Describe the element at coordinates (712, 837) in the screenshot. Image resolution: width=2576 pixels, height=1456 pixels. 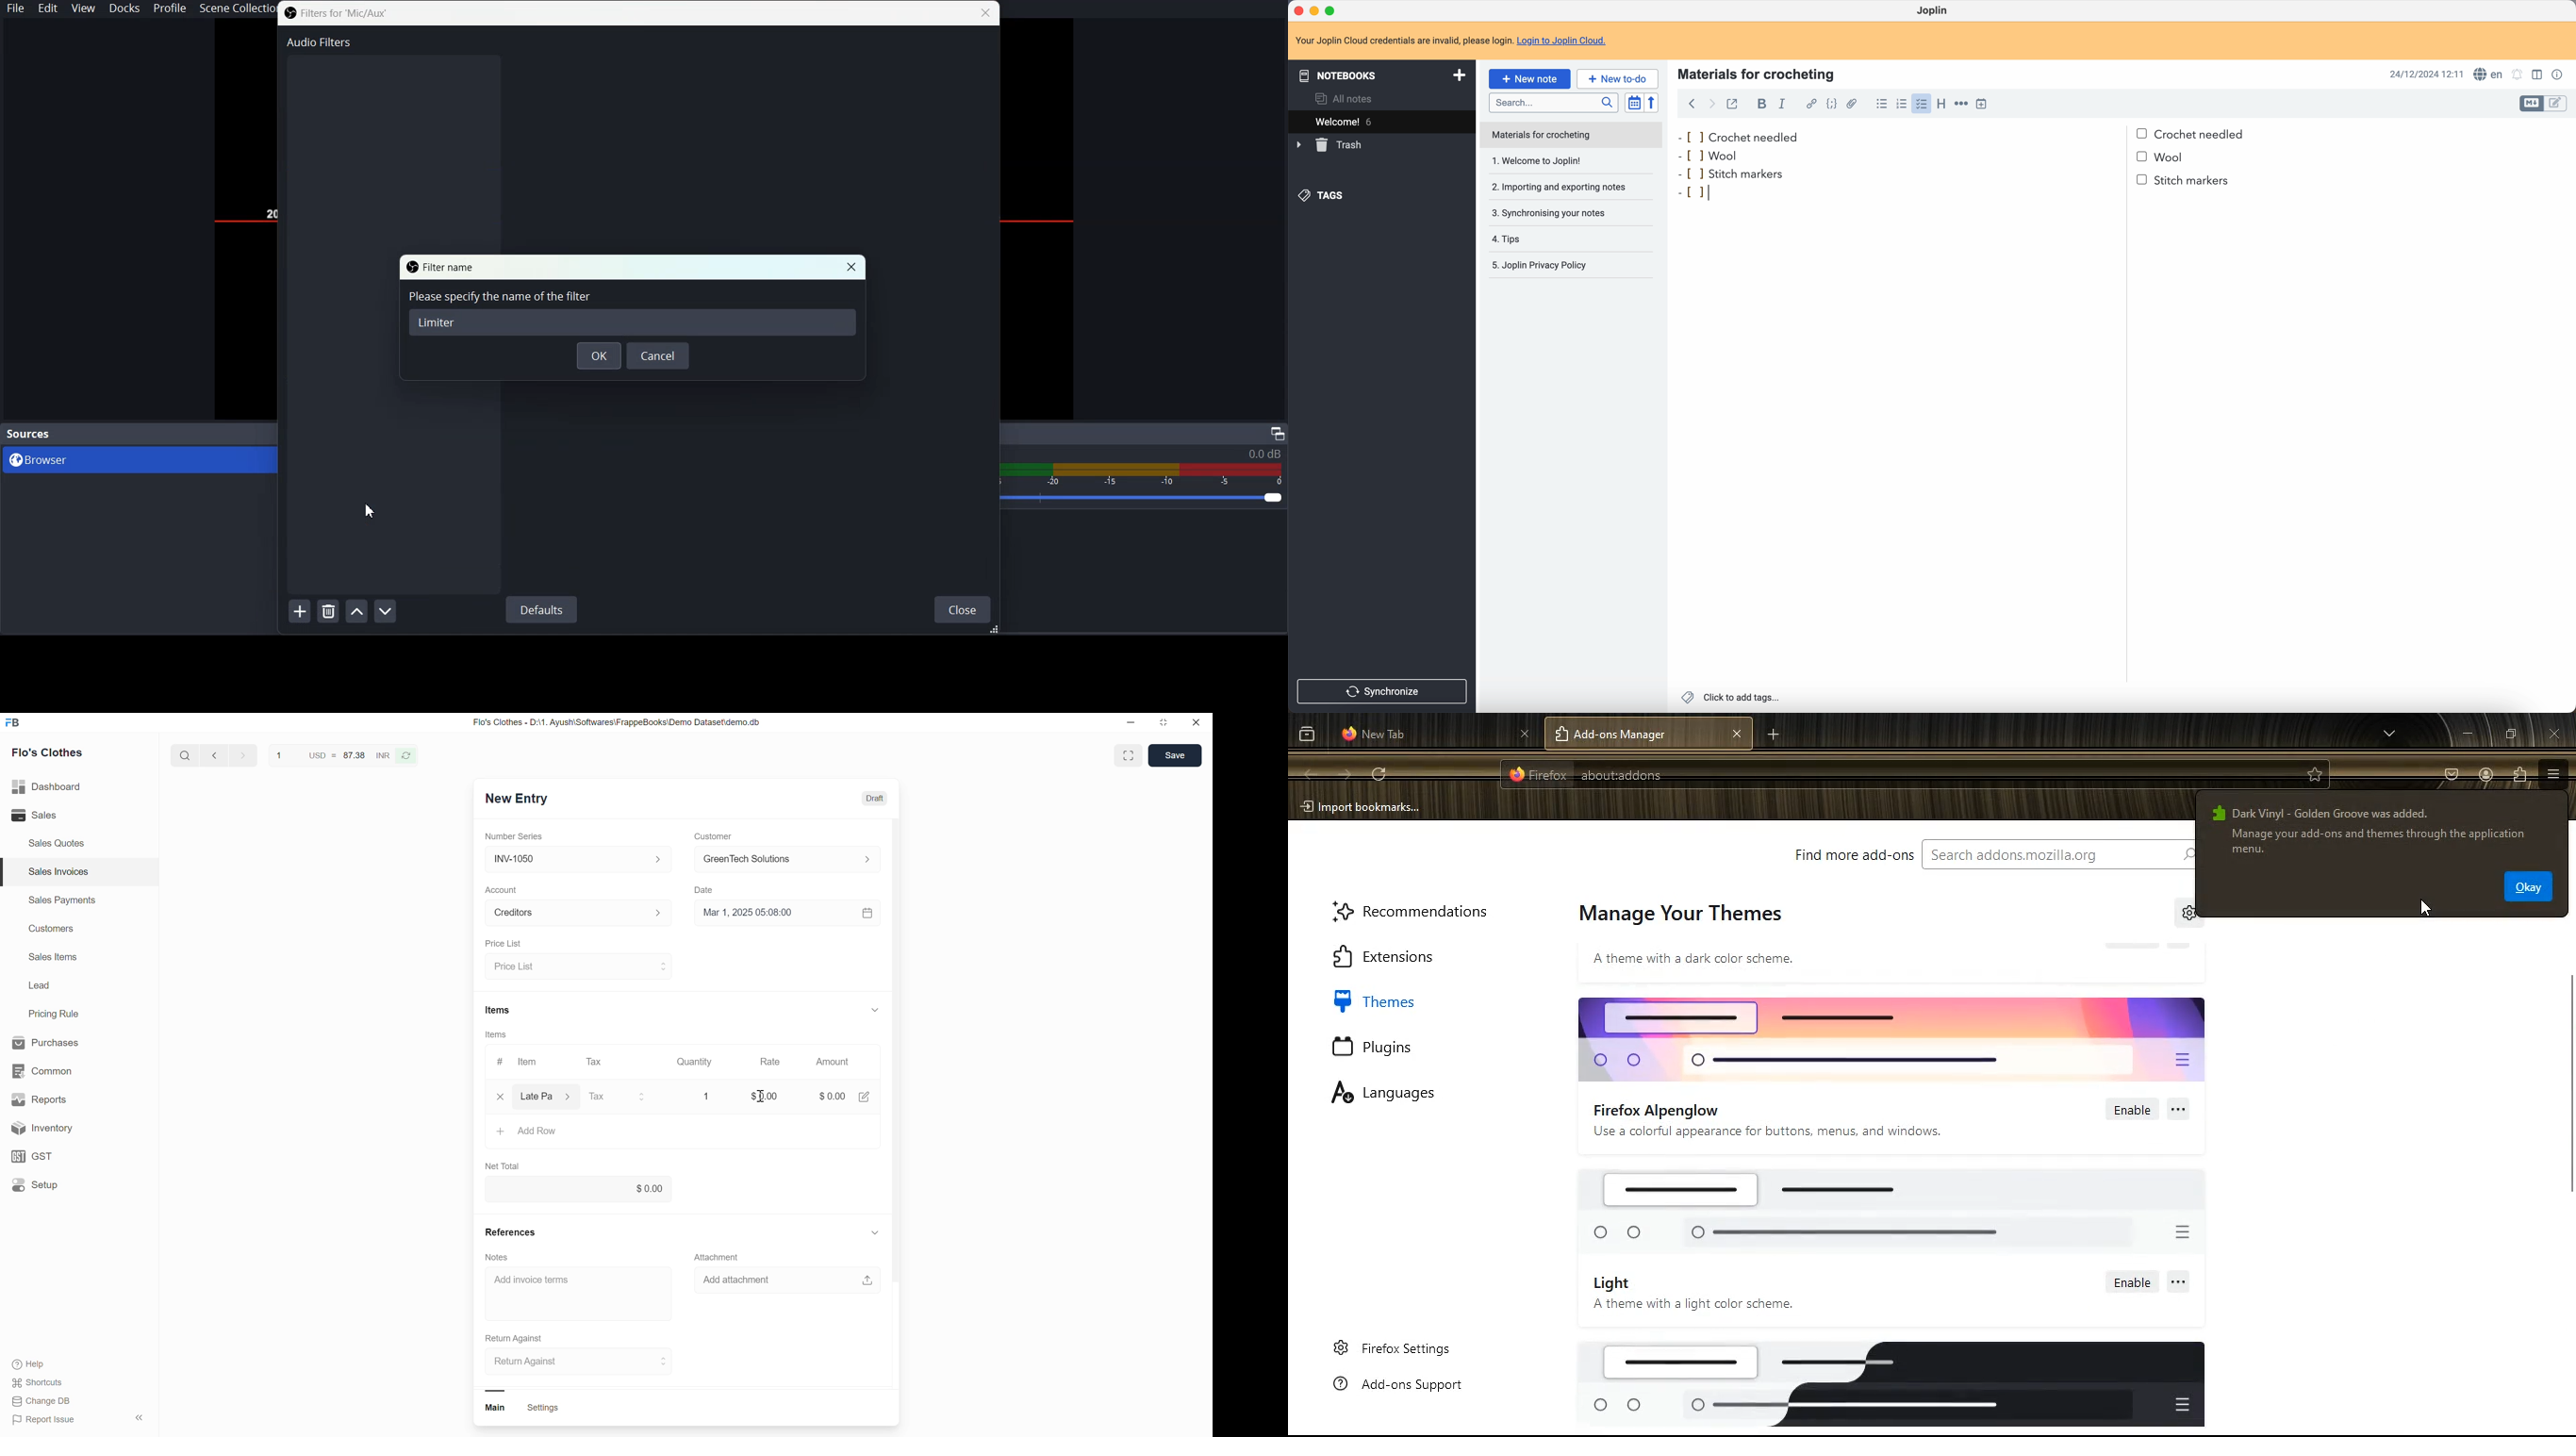
I see `Customer` at that location.